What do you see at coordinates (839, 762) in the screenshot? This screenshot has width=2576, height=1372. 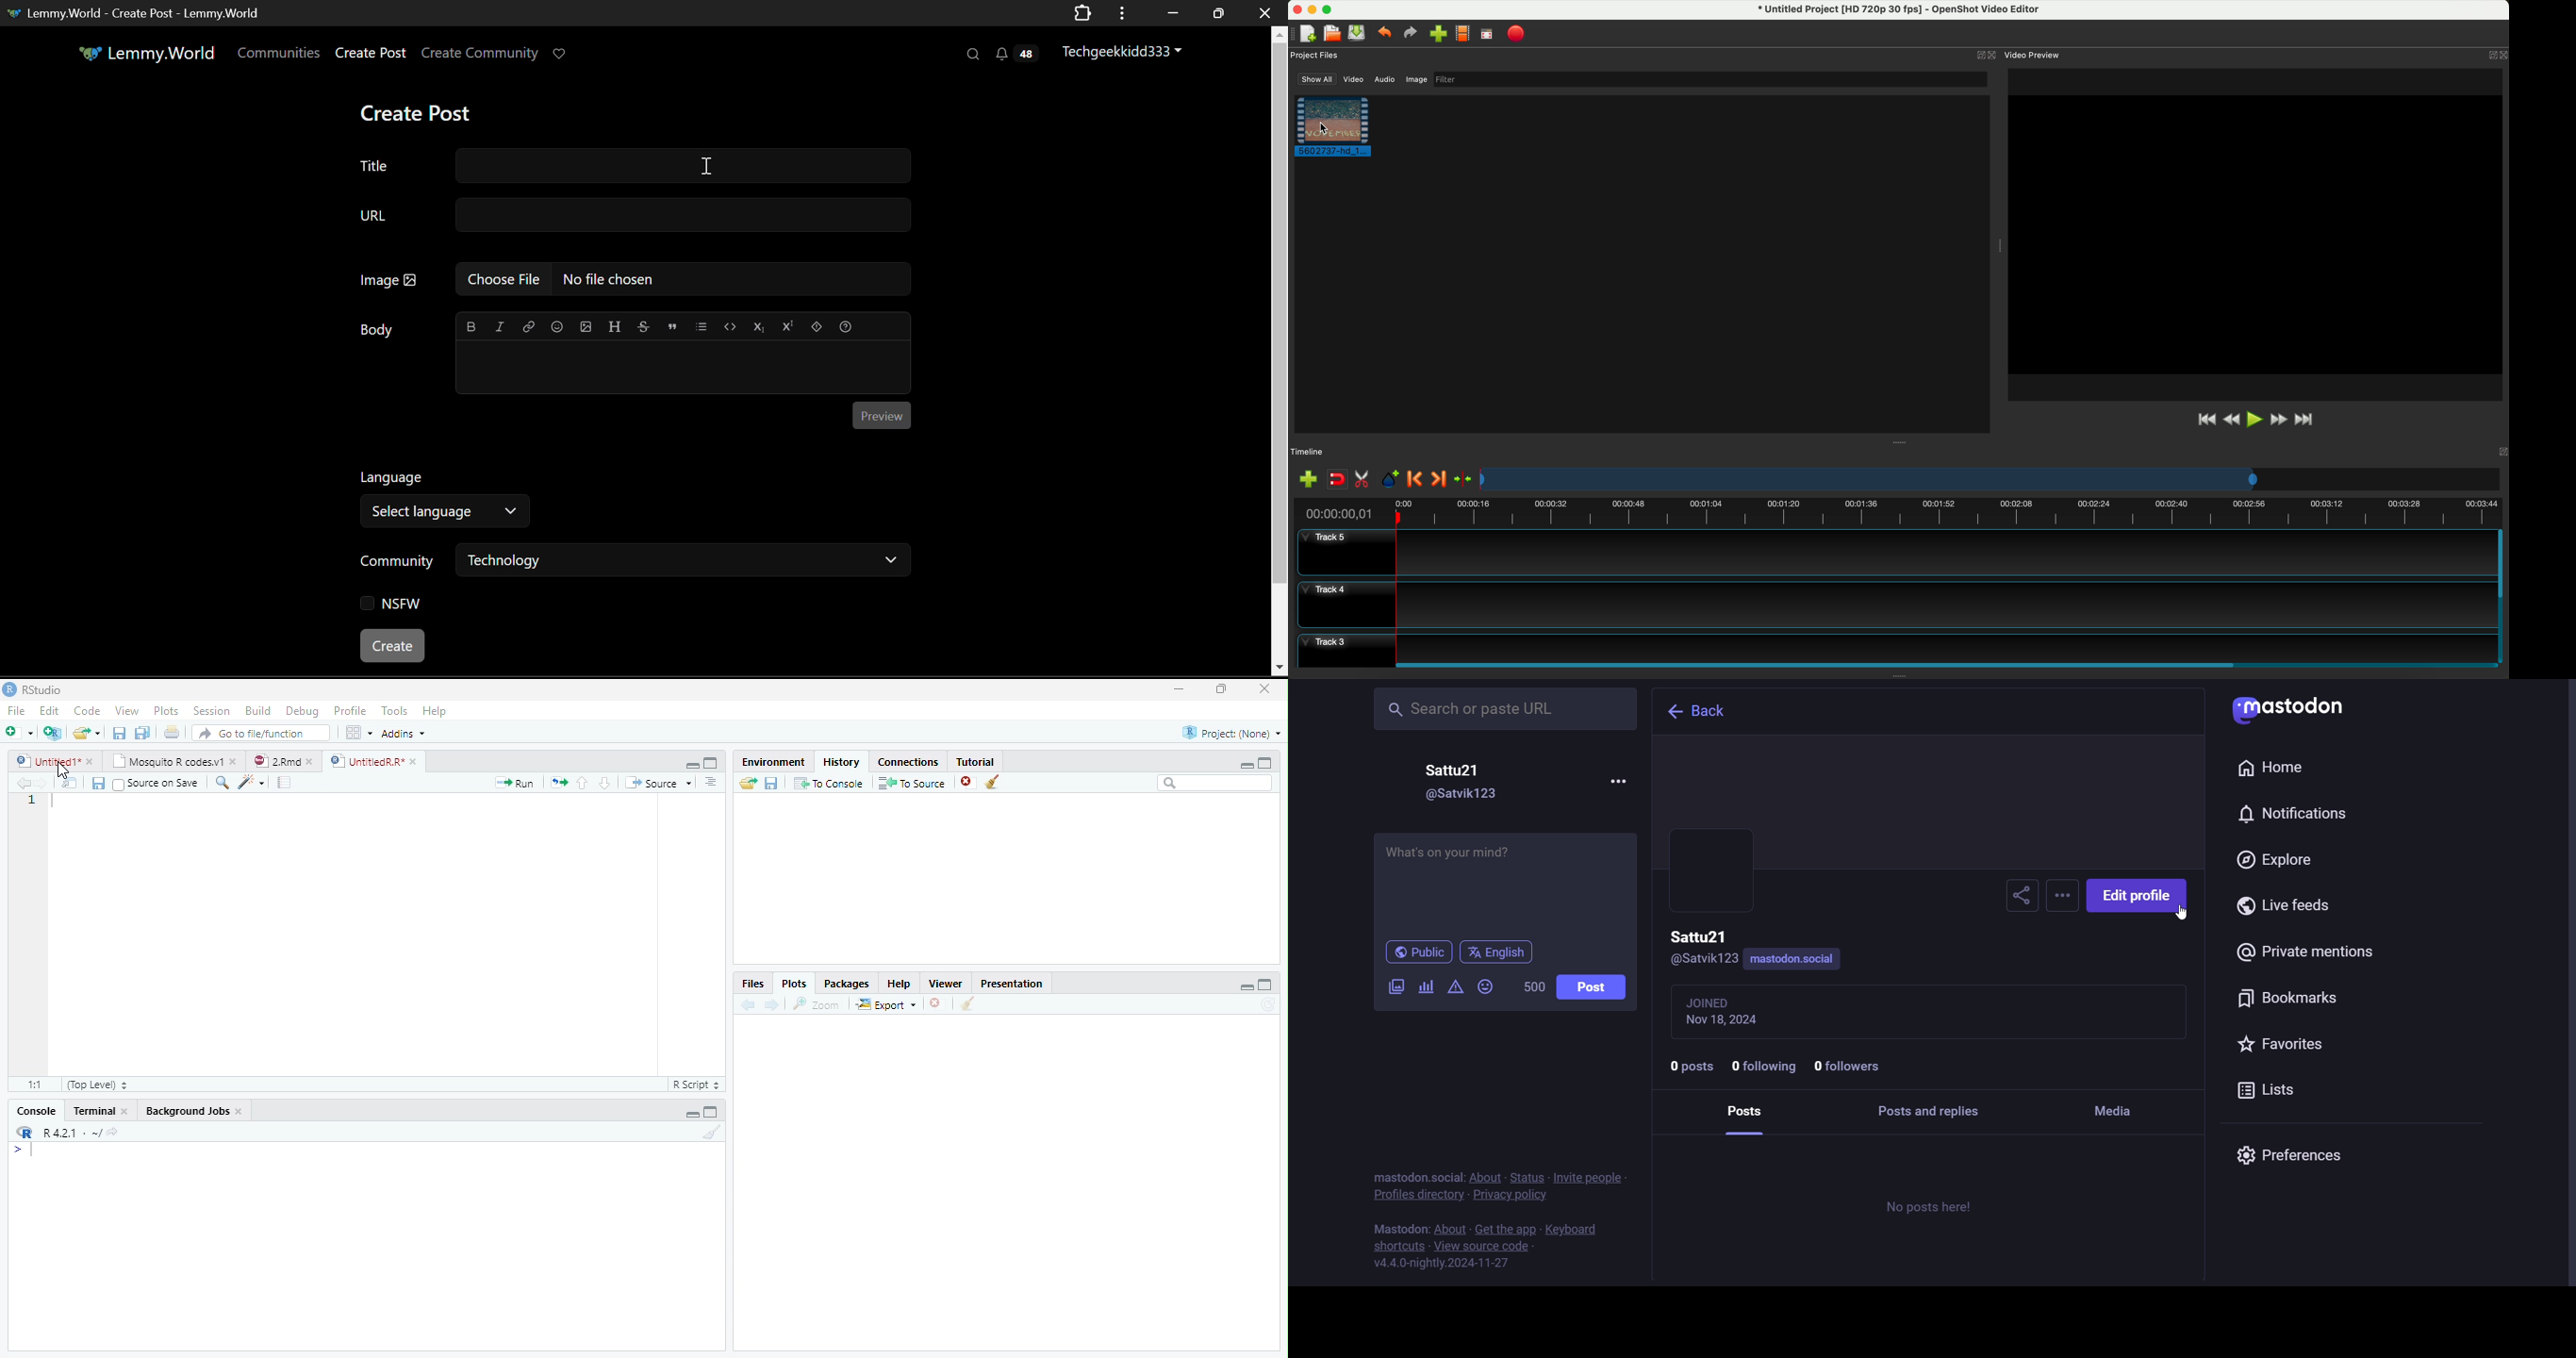 I see `History` at bounding box center [839, 762].